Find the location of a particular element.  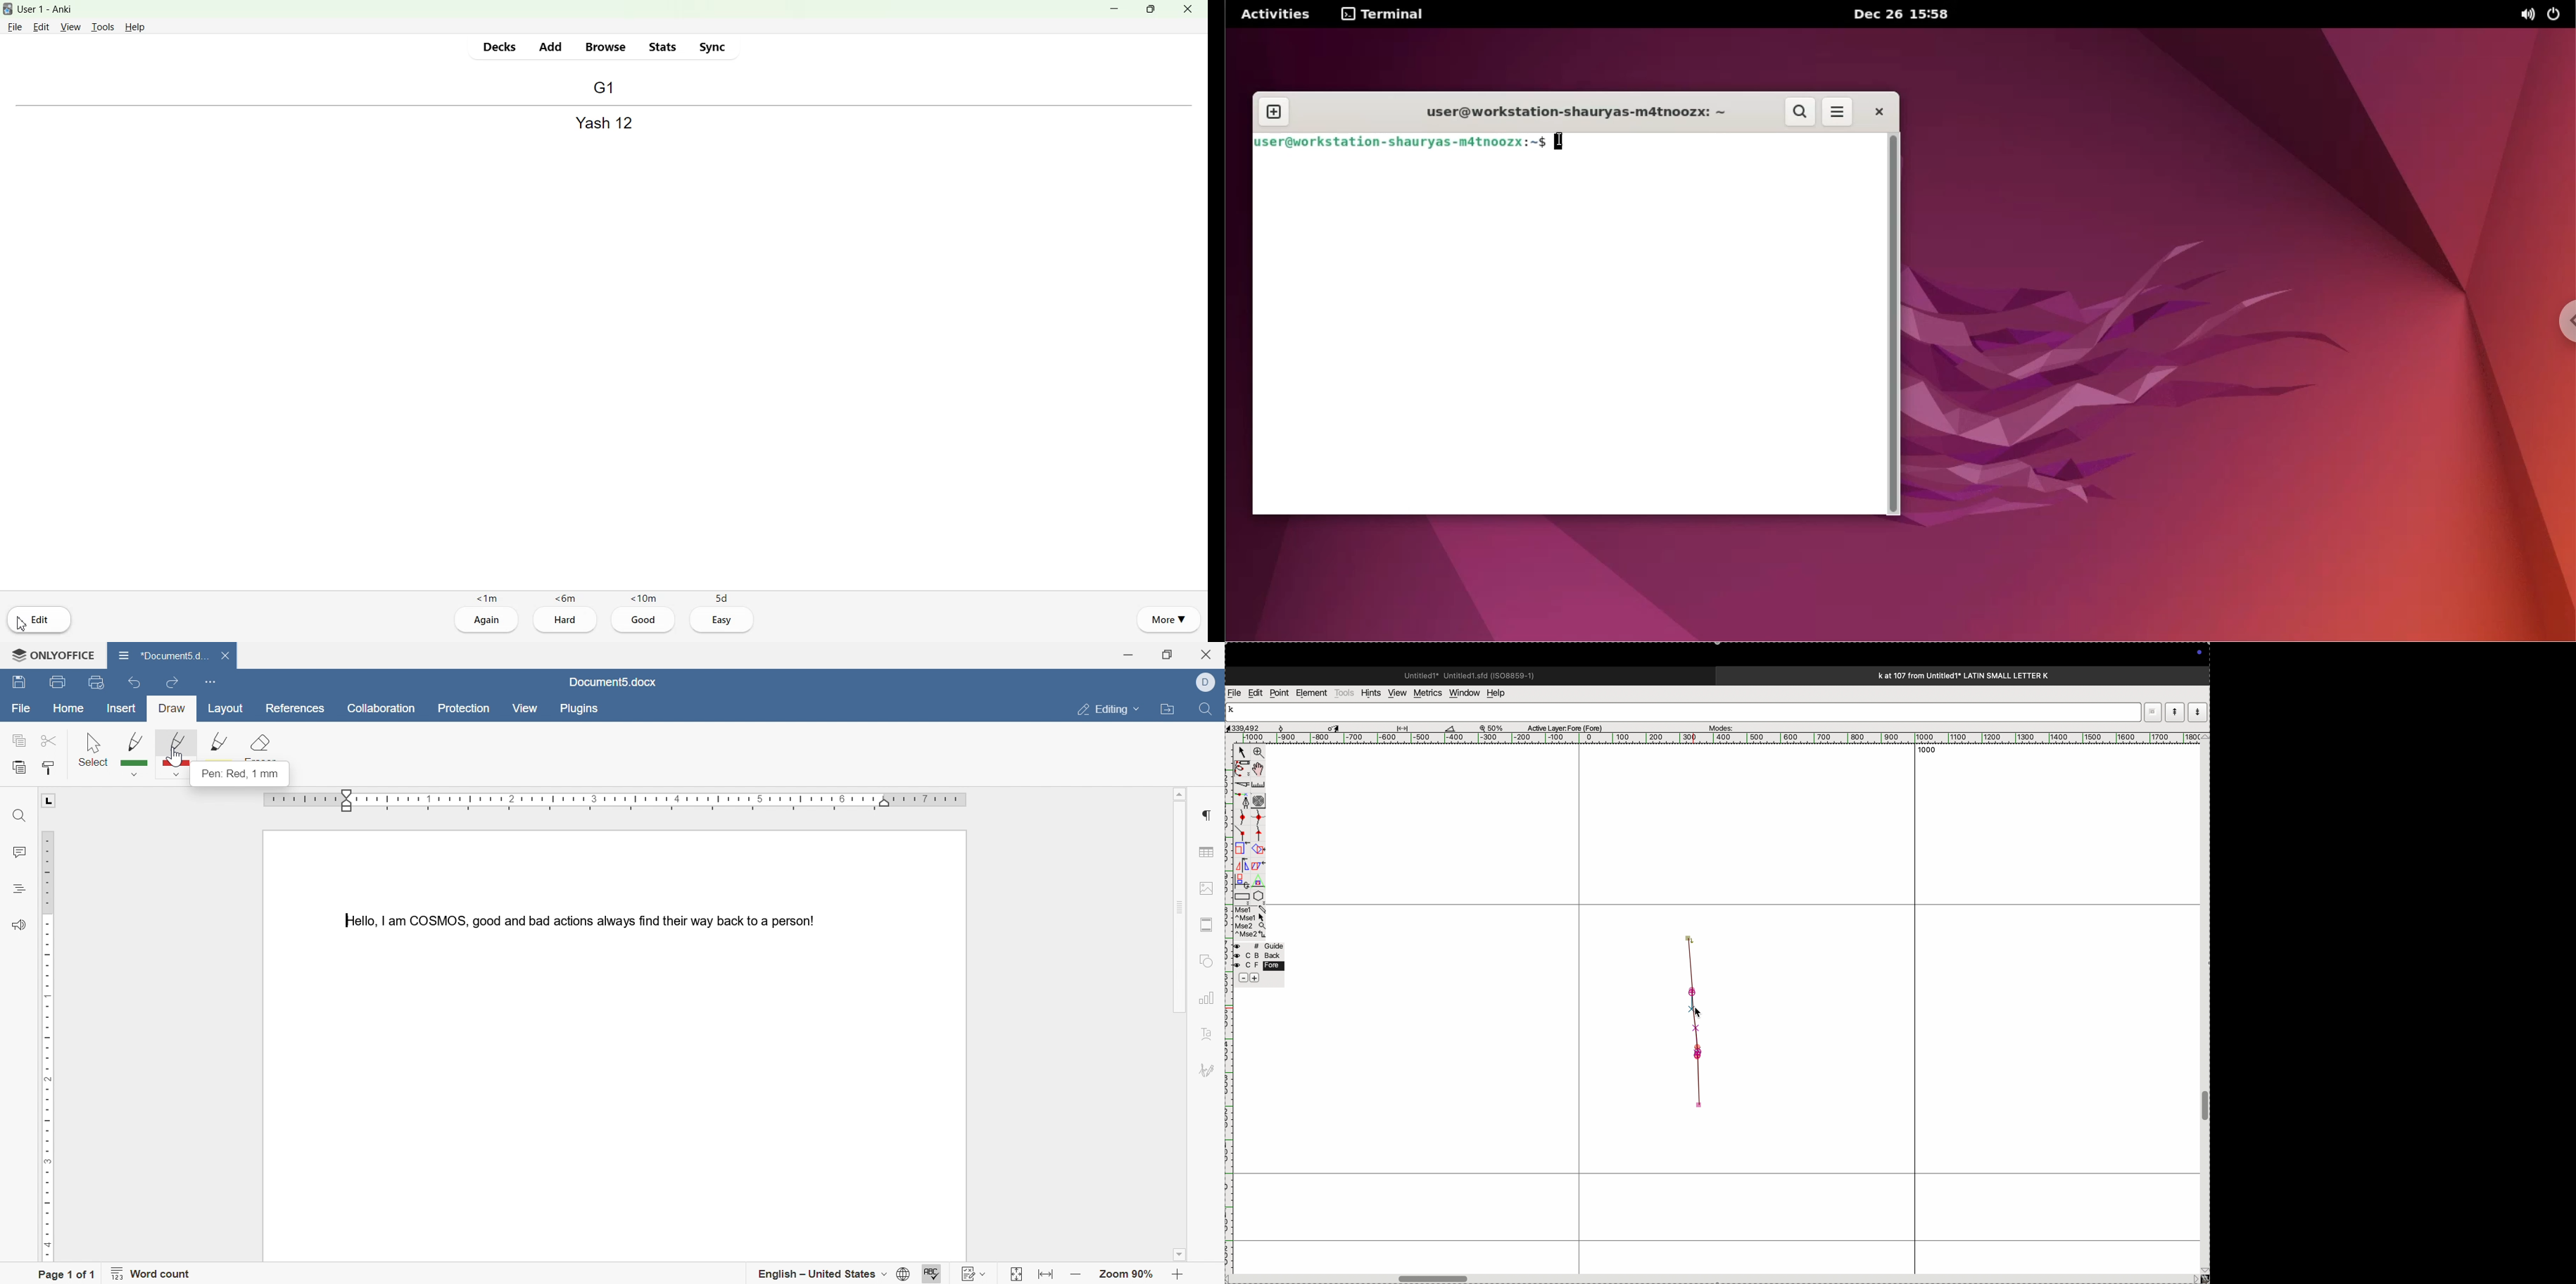

<1m <6m <10m 5d is located at coordinates (604, 597).